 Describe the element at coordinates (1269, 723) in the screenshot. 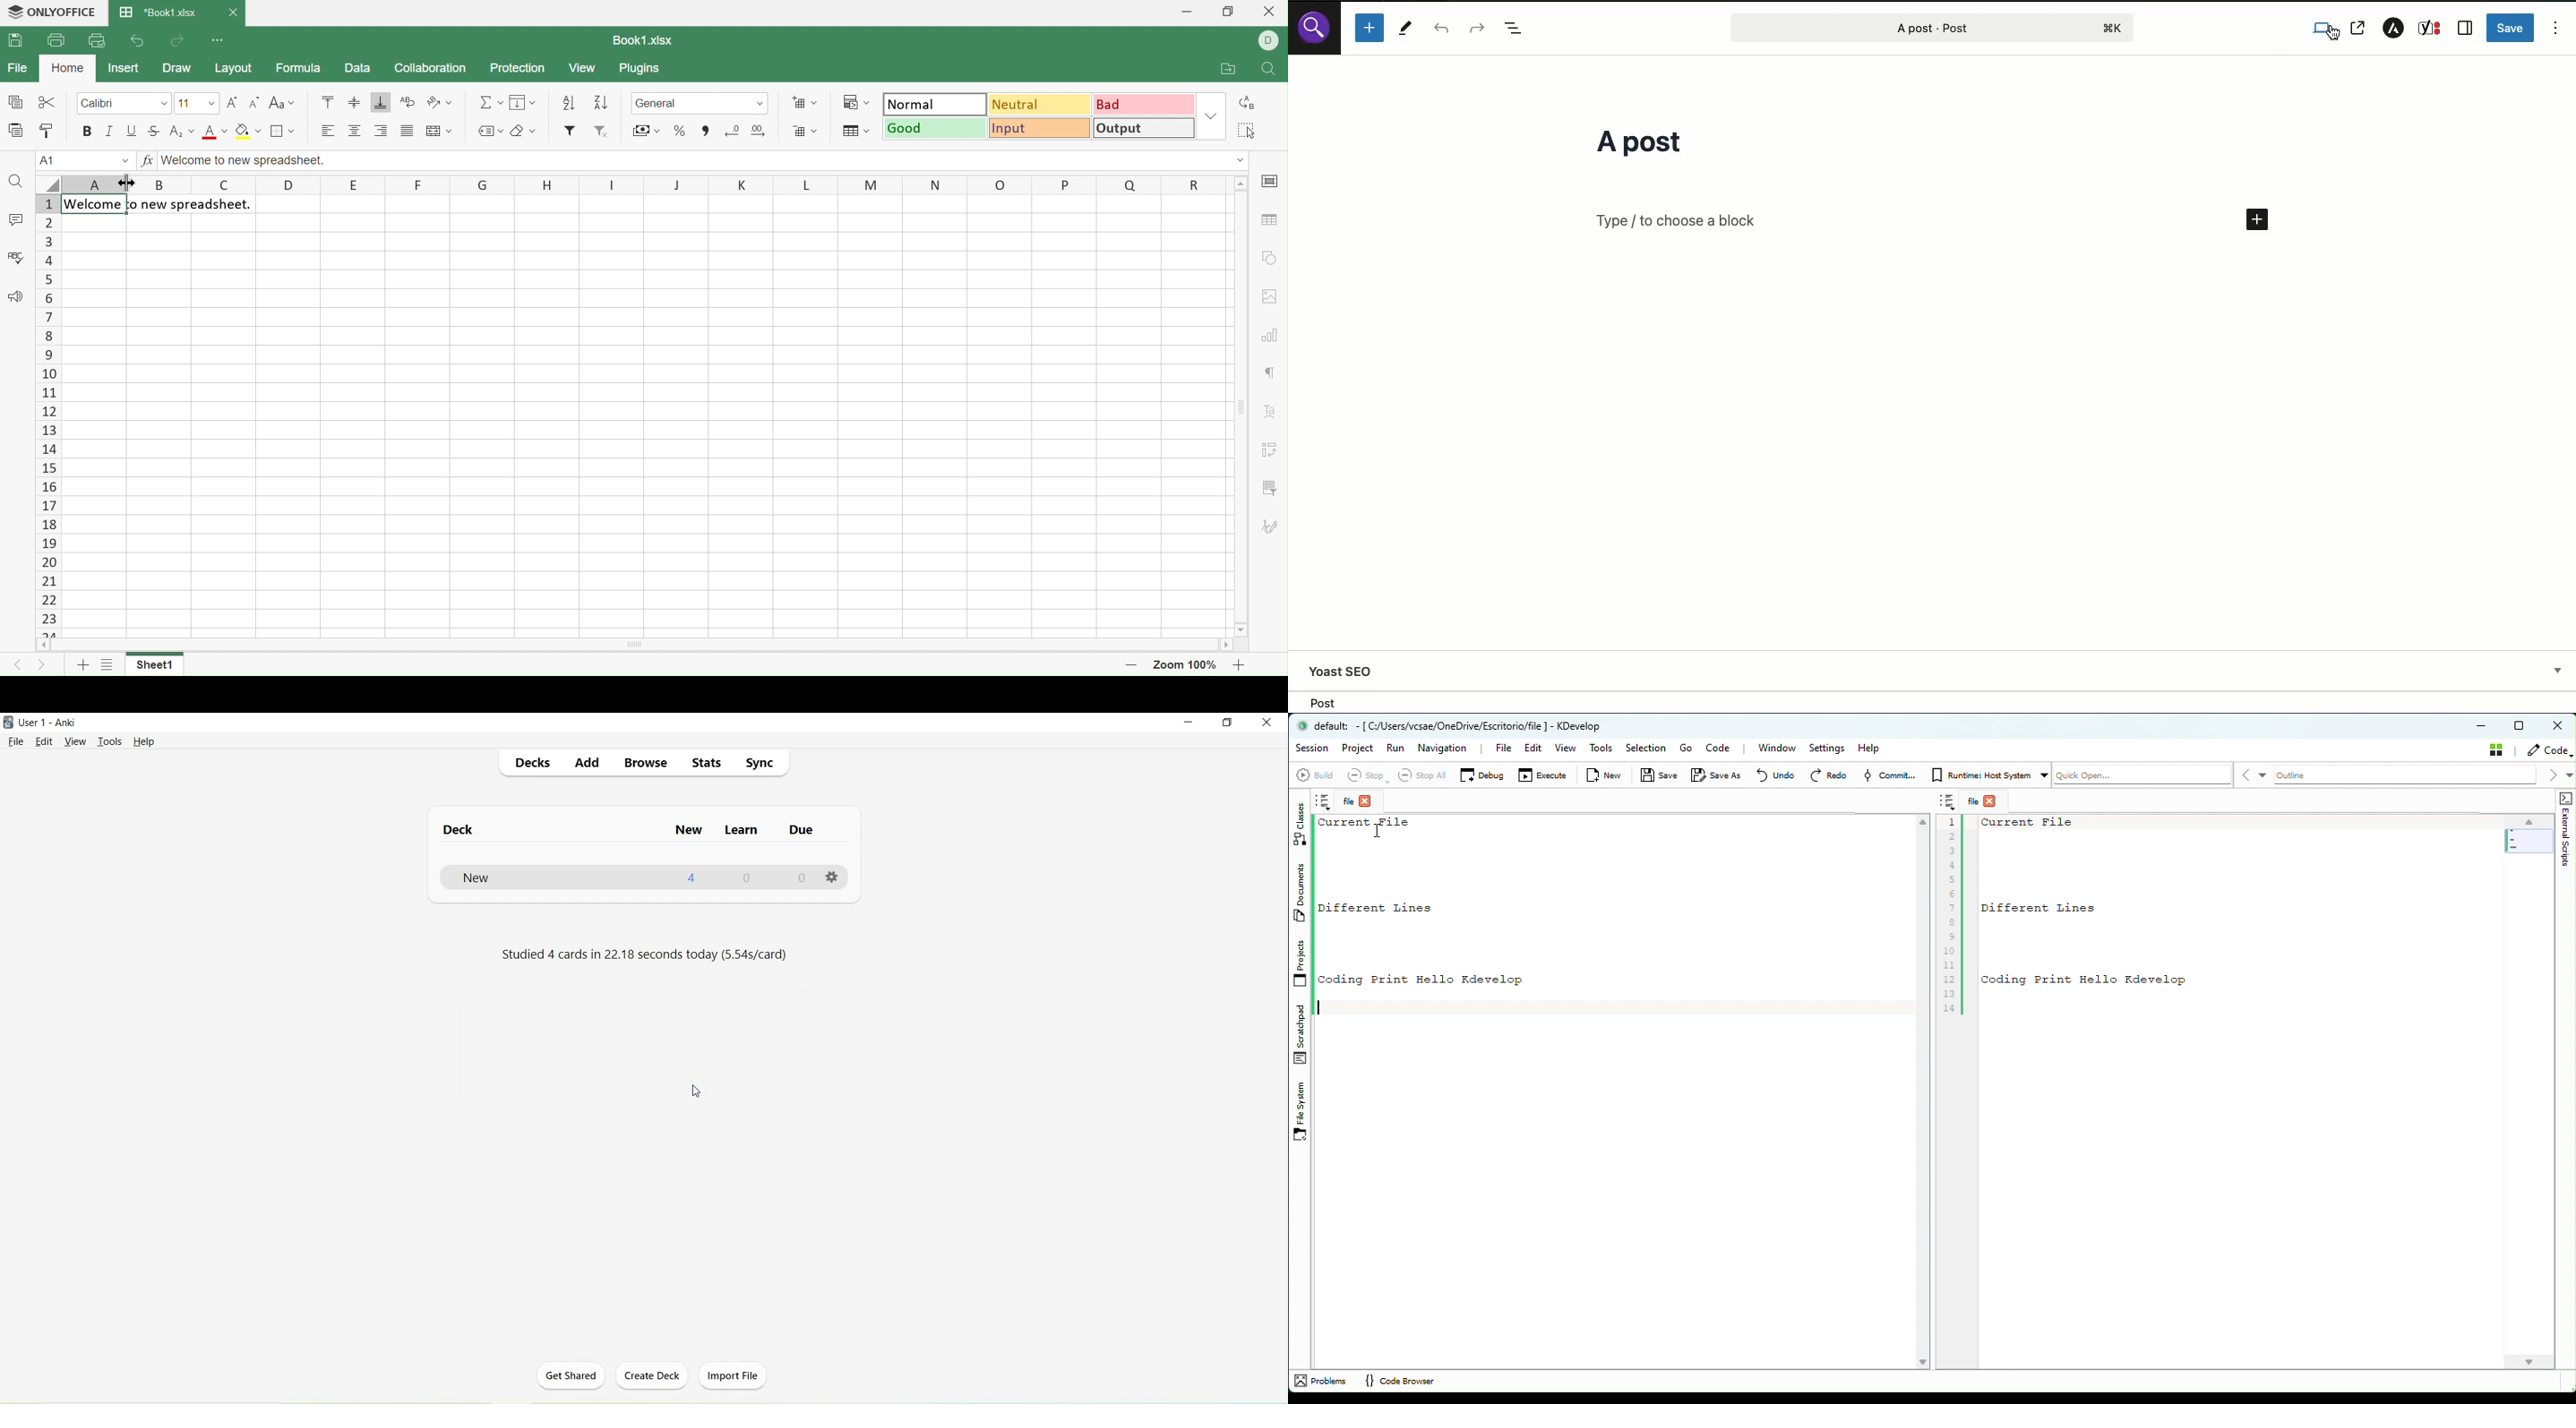

I see `Close` at that location.